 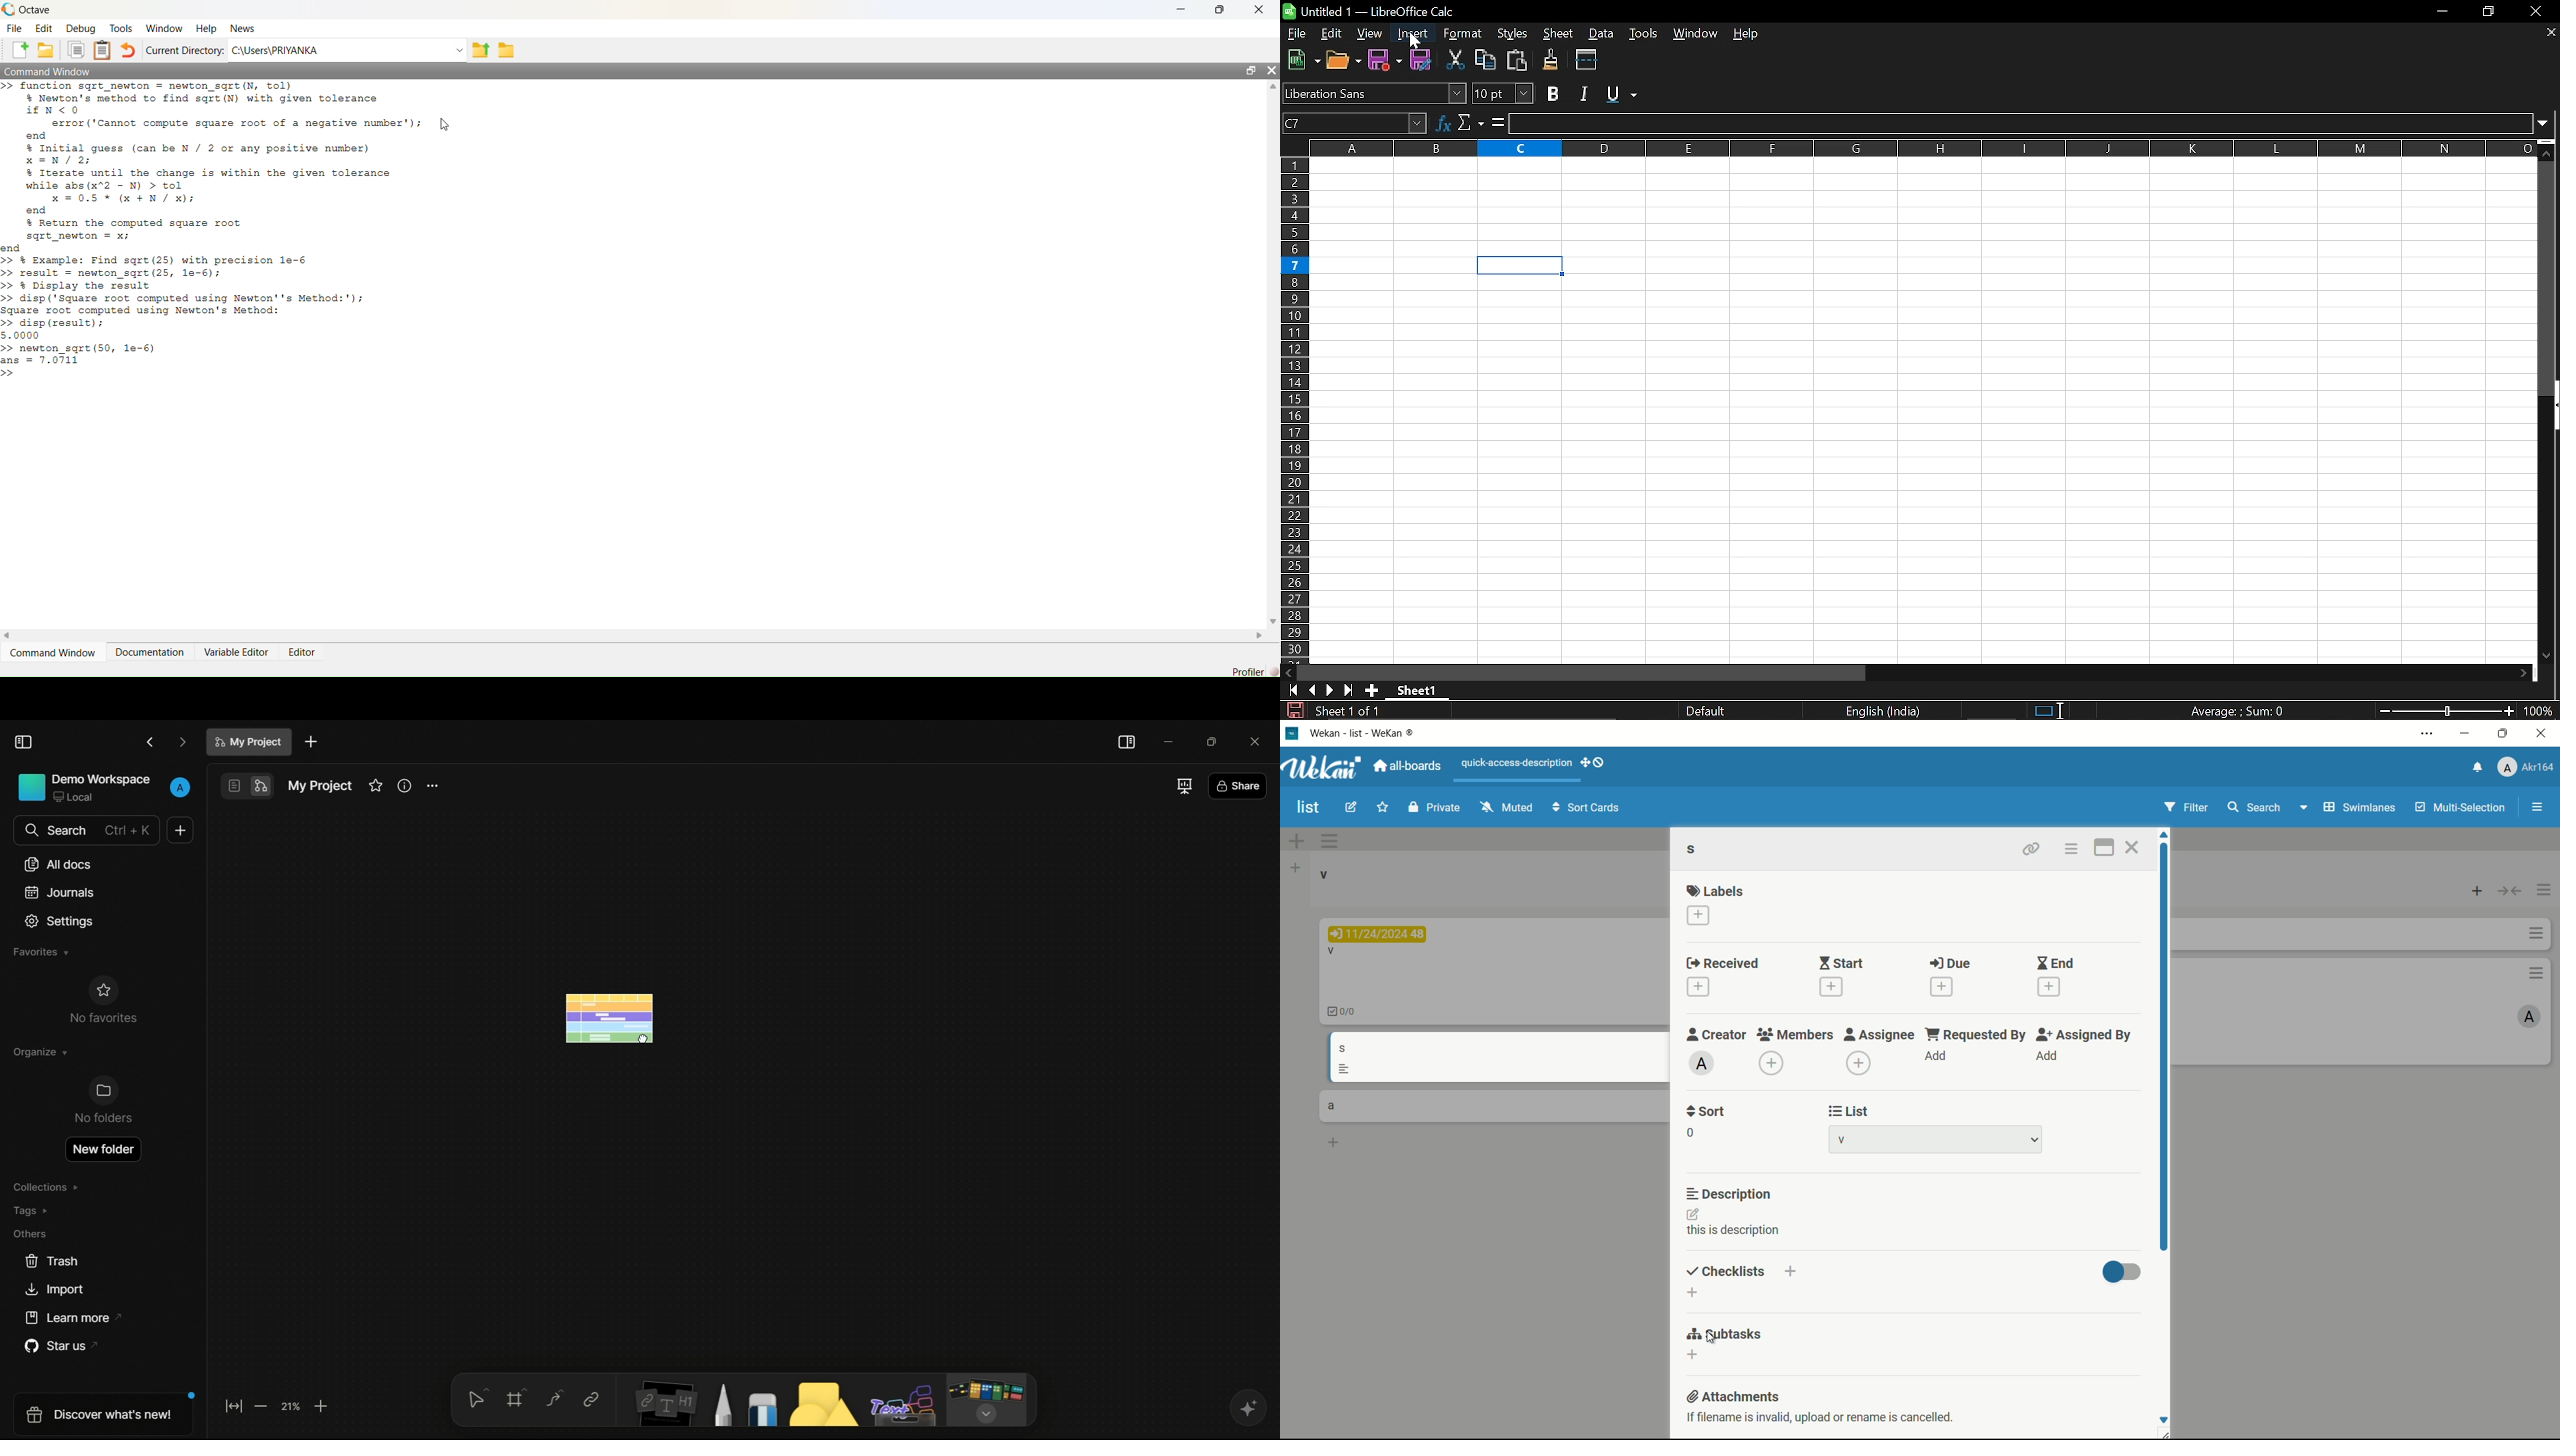 What do you see at coordinates (1587, 94) in the screenshot?
I see `Italic` at bounding box center [1587, 94].